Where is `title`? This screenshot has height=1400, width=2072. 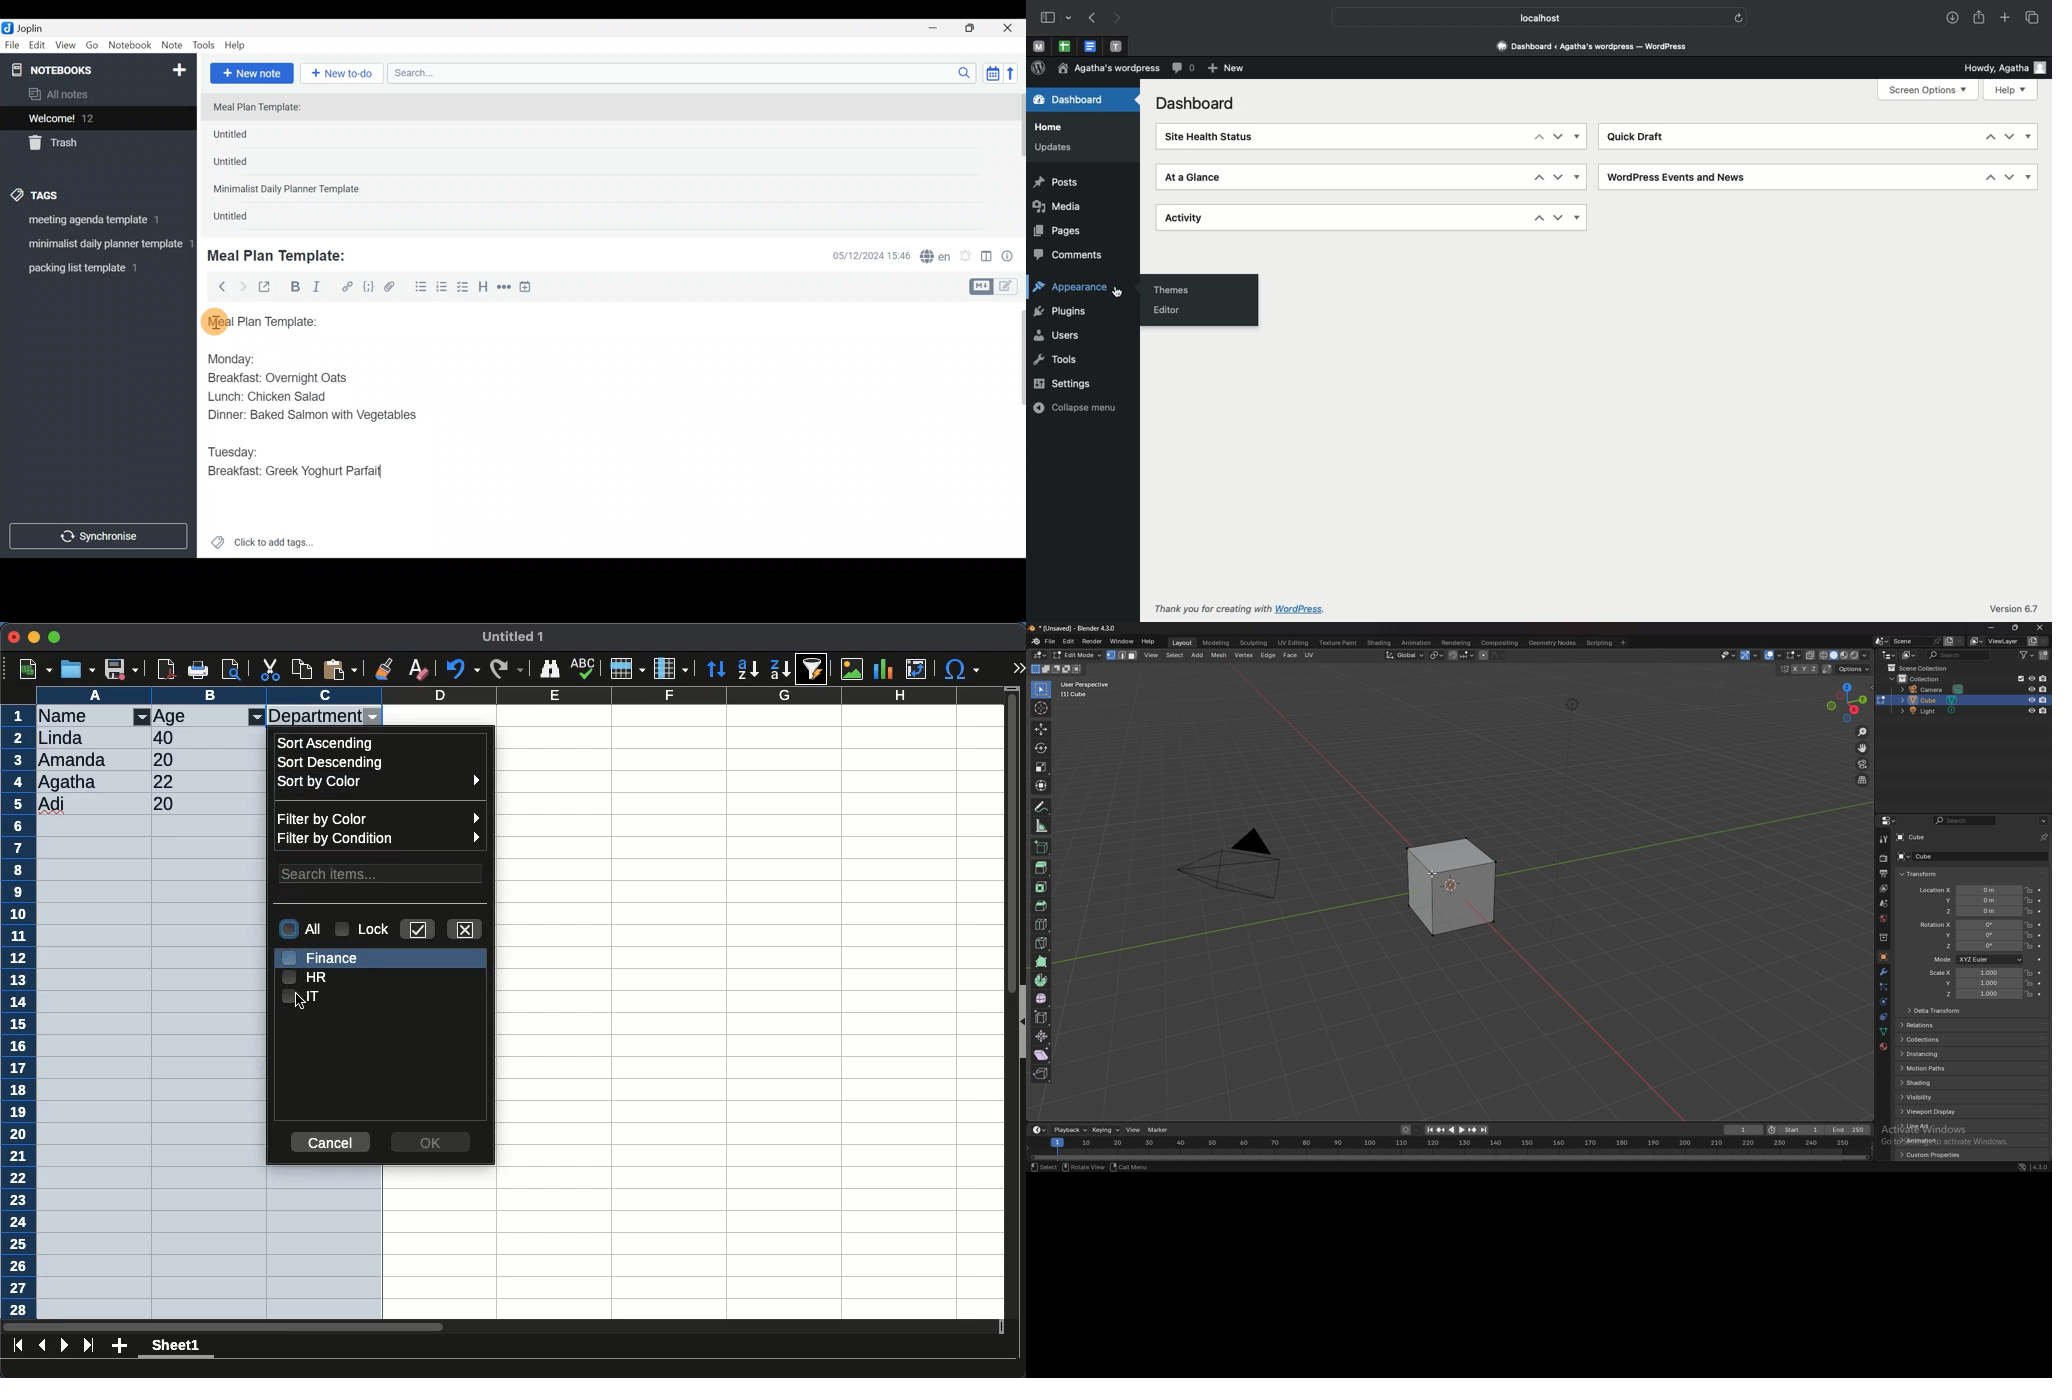 title is located at coordinates (1074, 628).